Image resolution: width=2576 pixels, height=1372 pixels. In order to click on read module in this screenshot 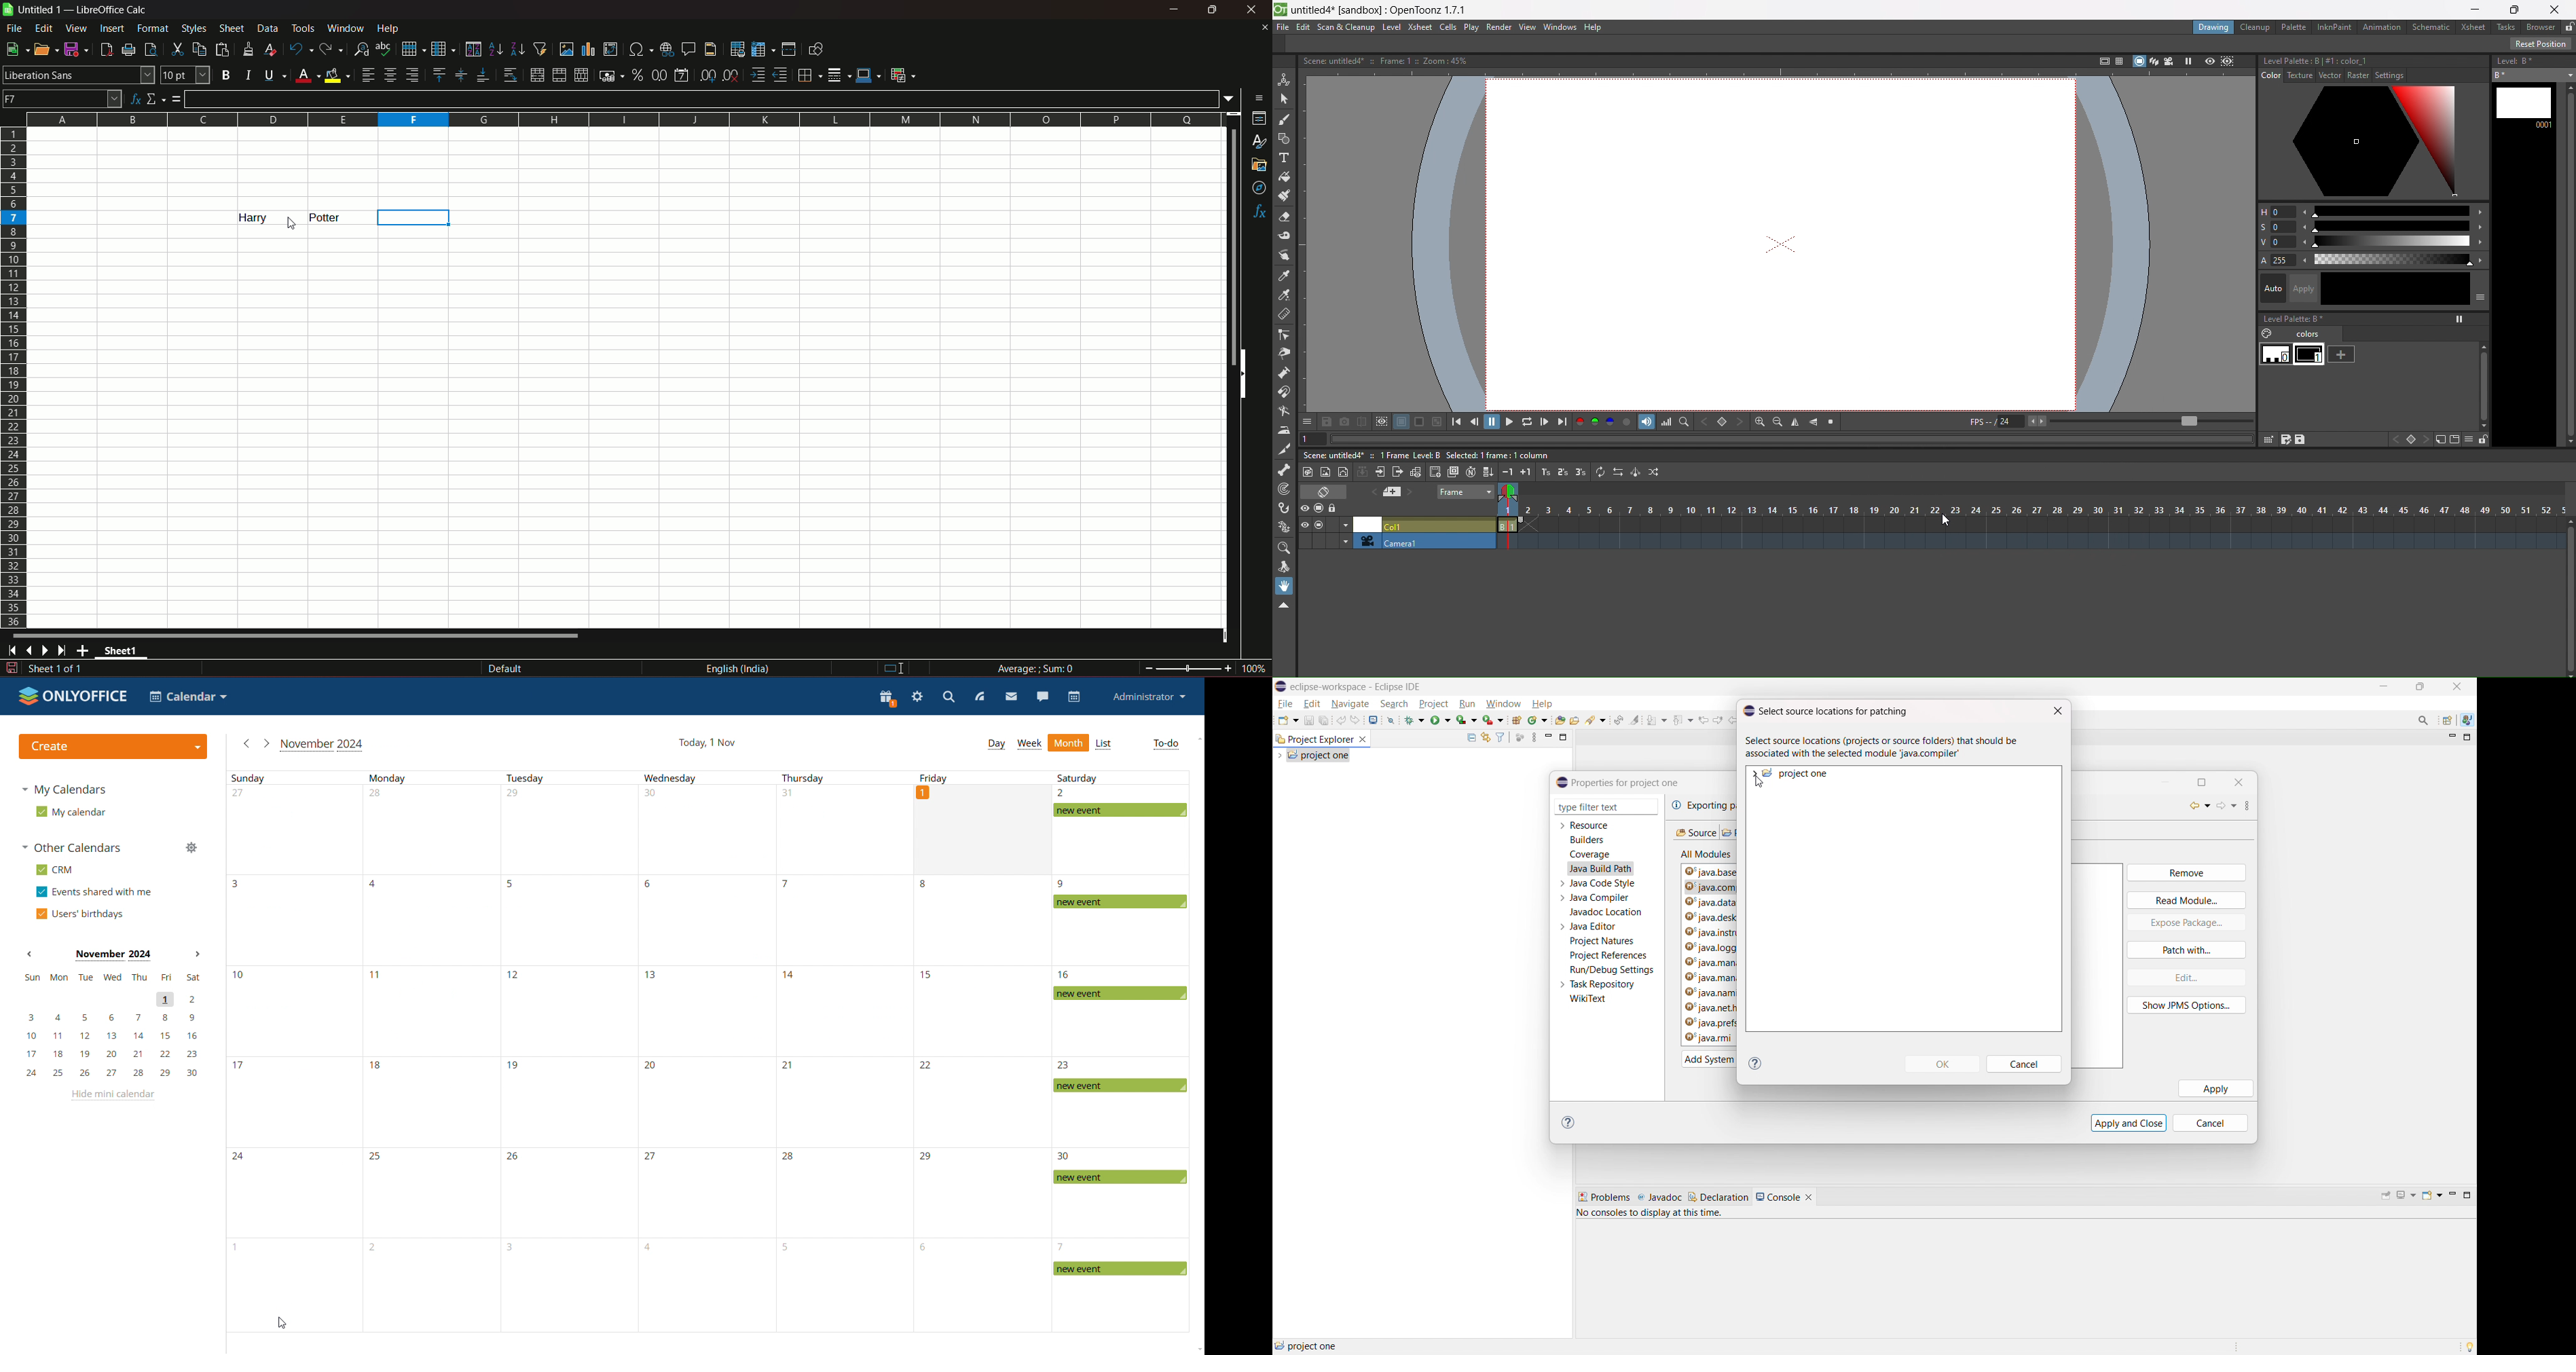, I will do `click(2187, 900)`.